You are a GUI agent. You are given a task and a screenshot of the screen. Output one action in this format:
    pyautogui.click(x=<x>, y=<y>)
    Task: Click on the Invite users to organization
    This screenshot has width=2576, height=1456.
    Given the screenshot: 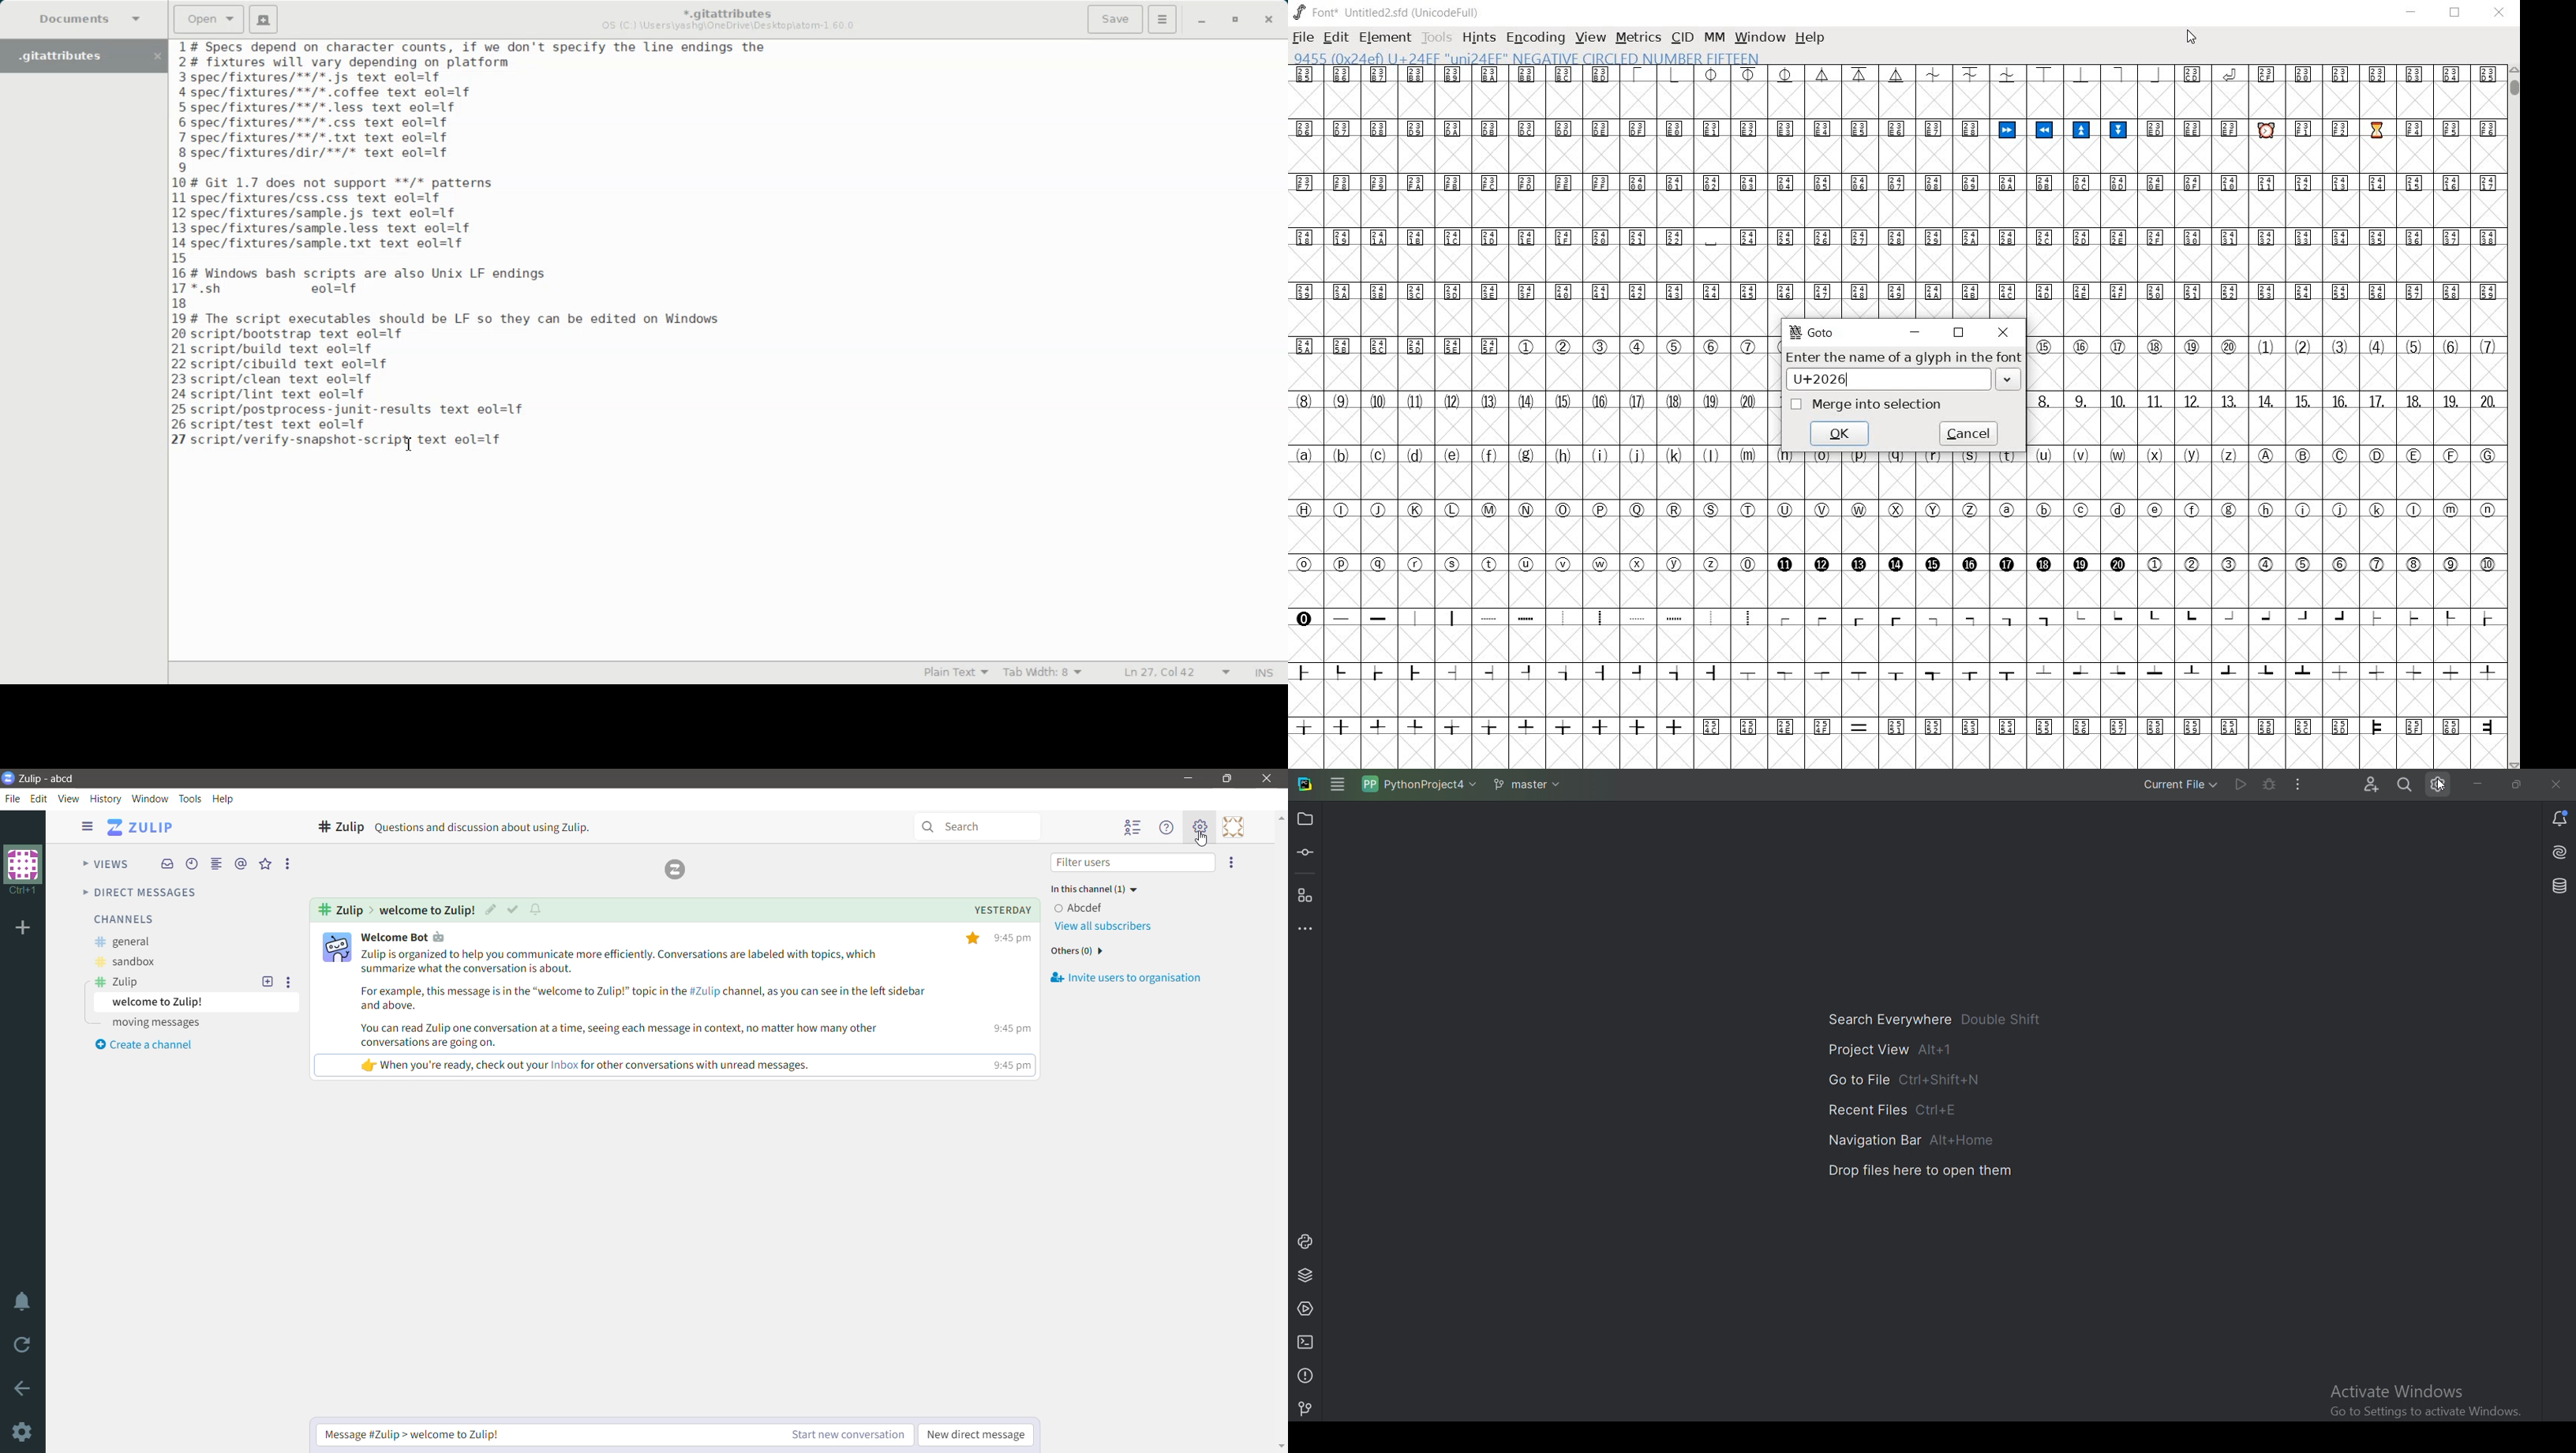 What is the action you would take?
    pyautogui.click(x=1124, y=978)
    